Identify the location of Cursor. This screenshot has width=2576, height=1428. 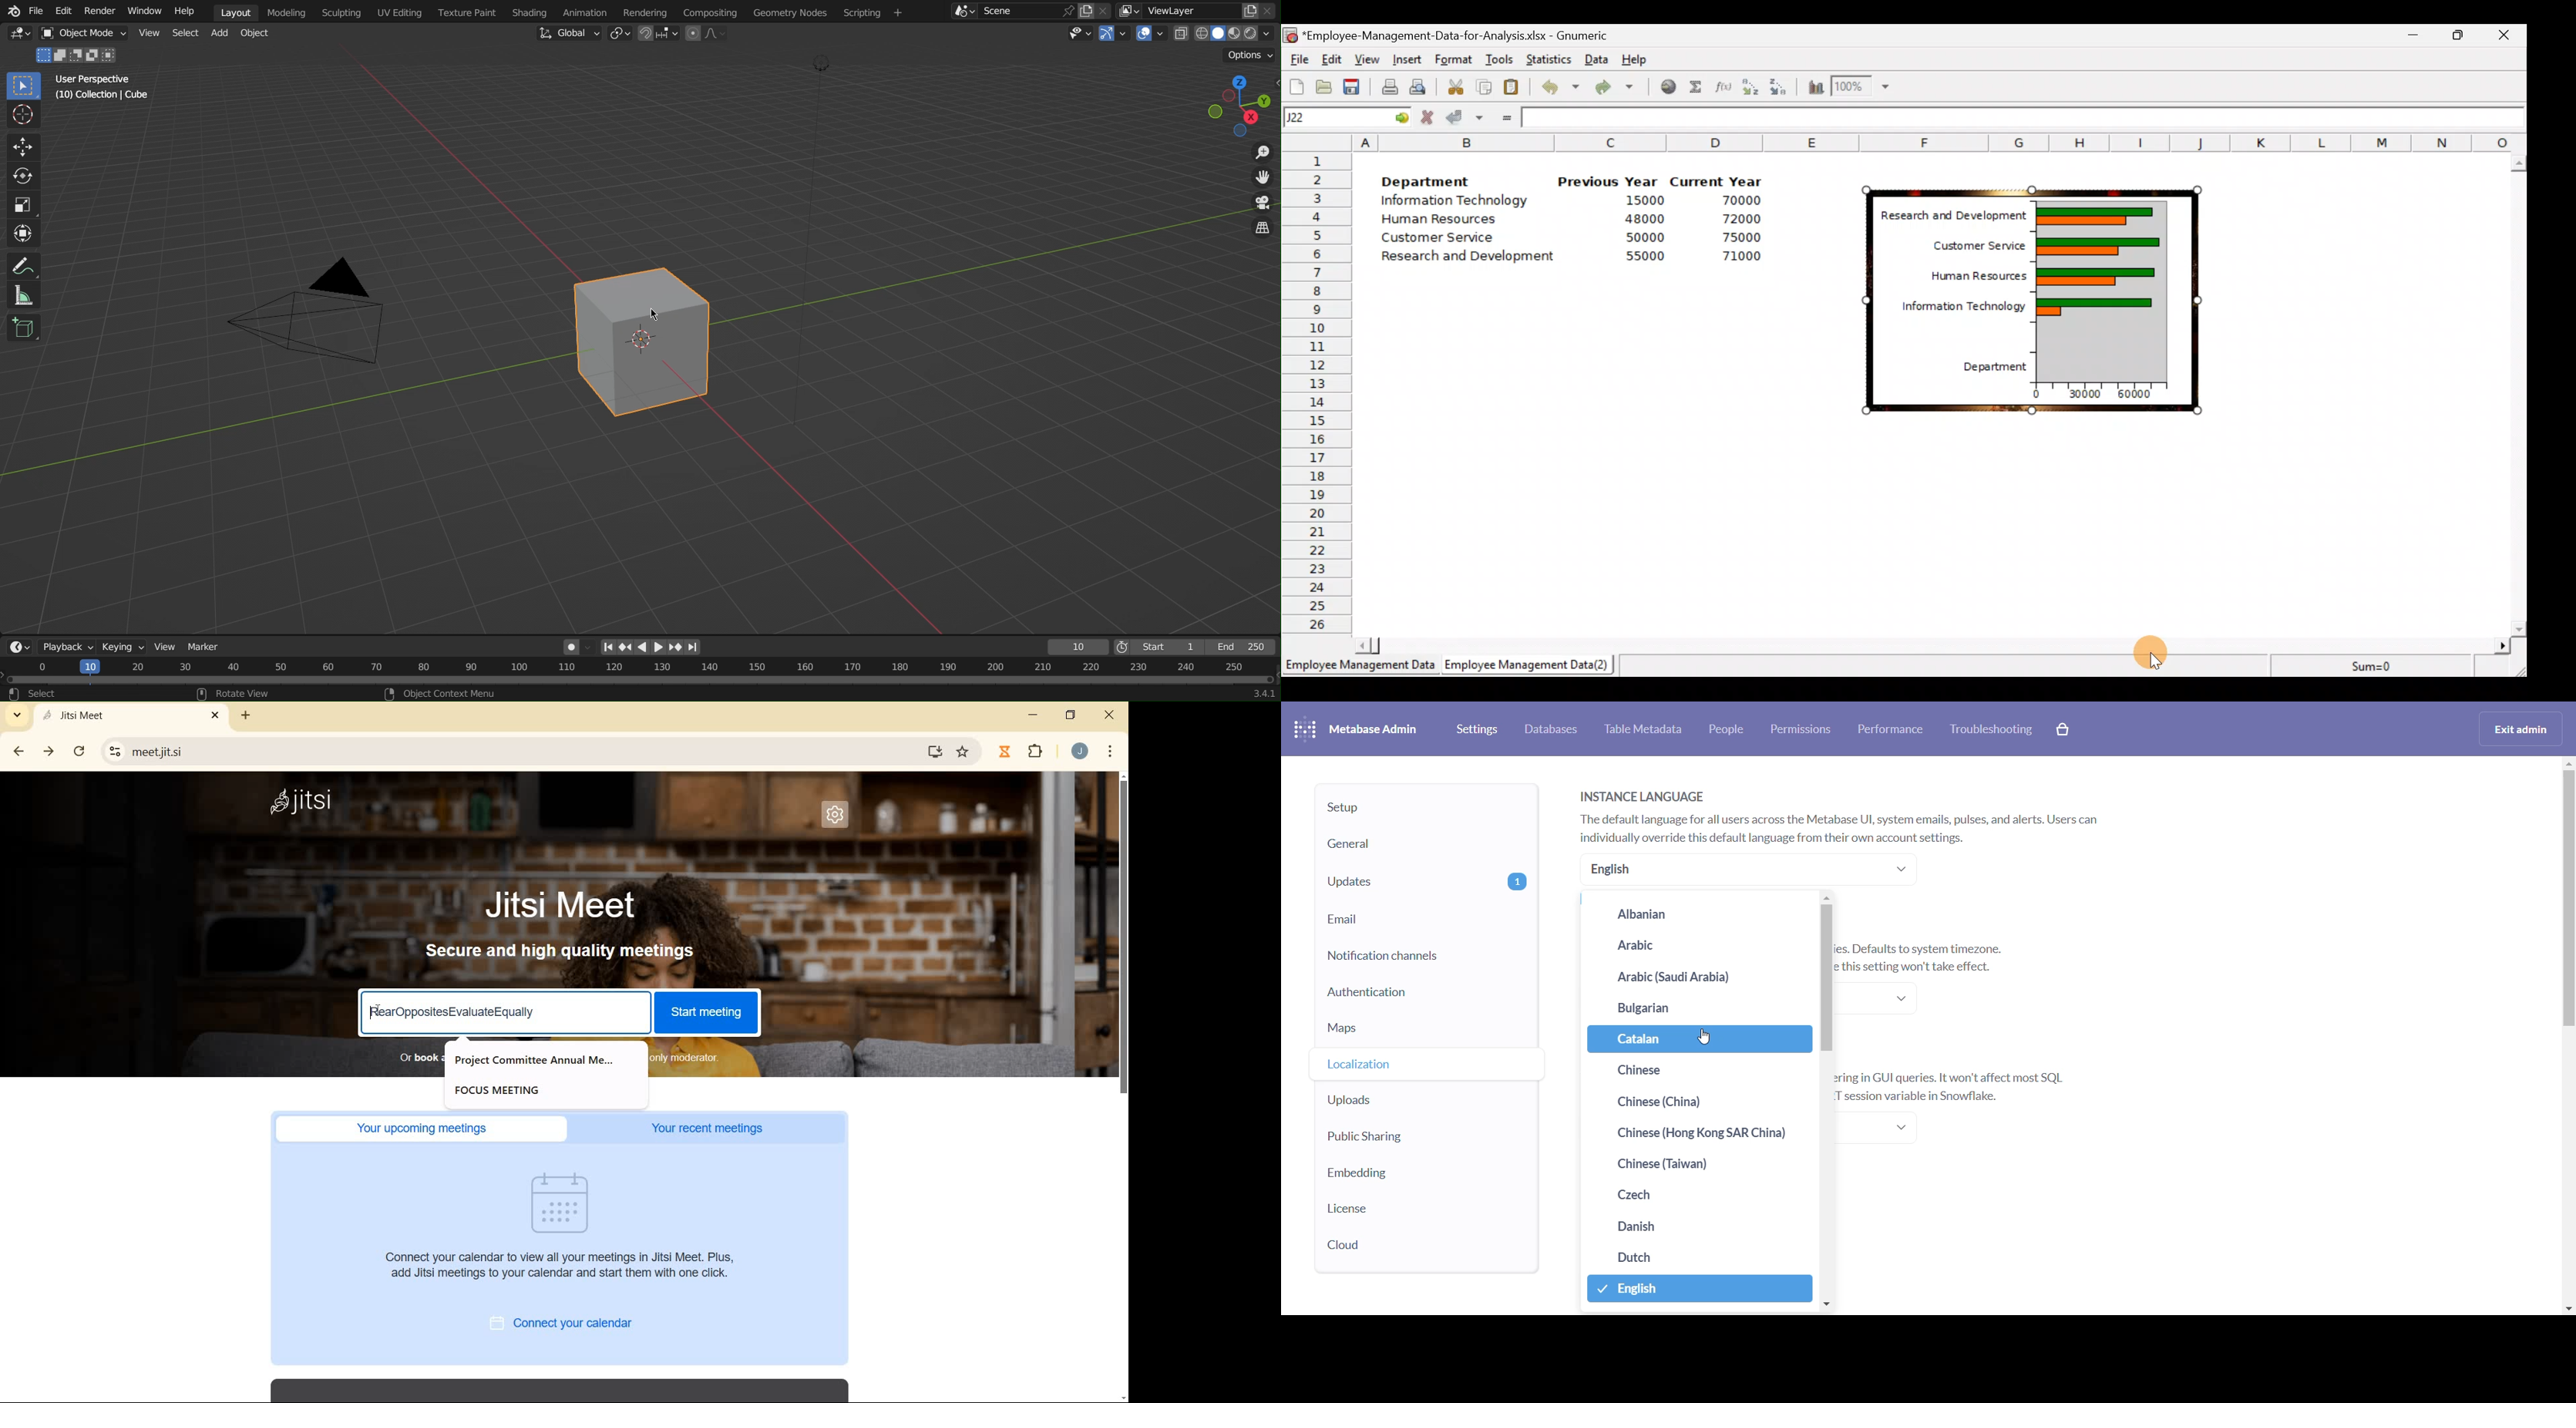
(372, 1014).